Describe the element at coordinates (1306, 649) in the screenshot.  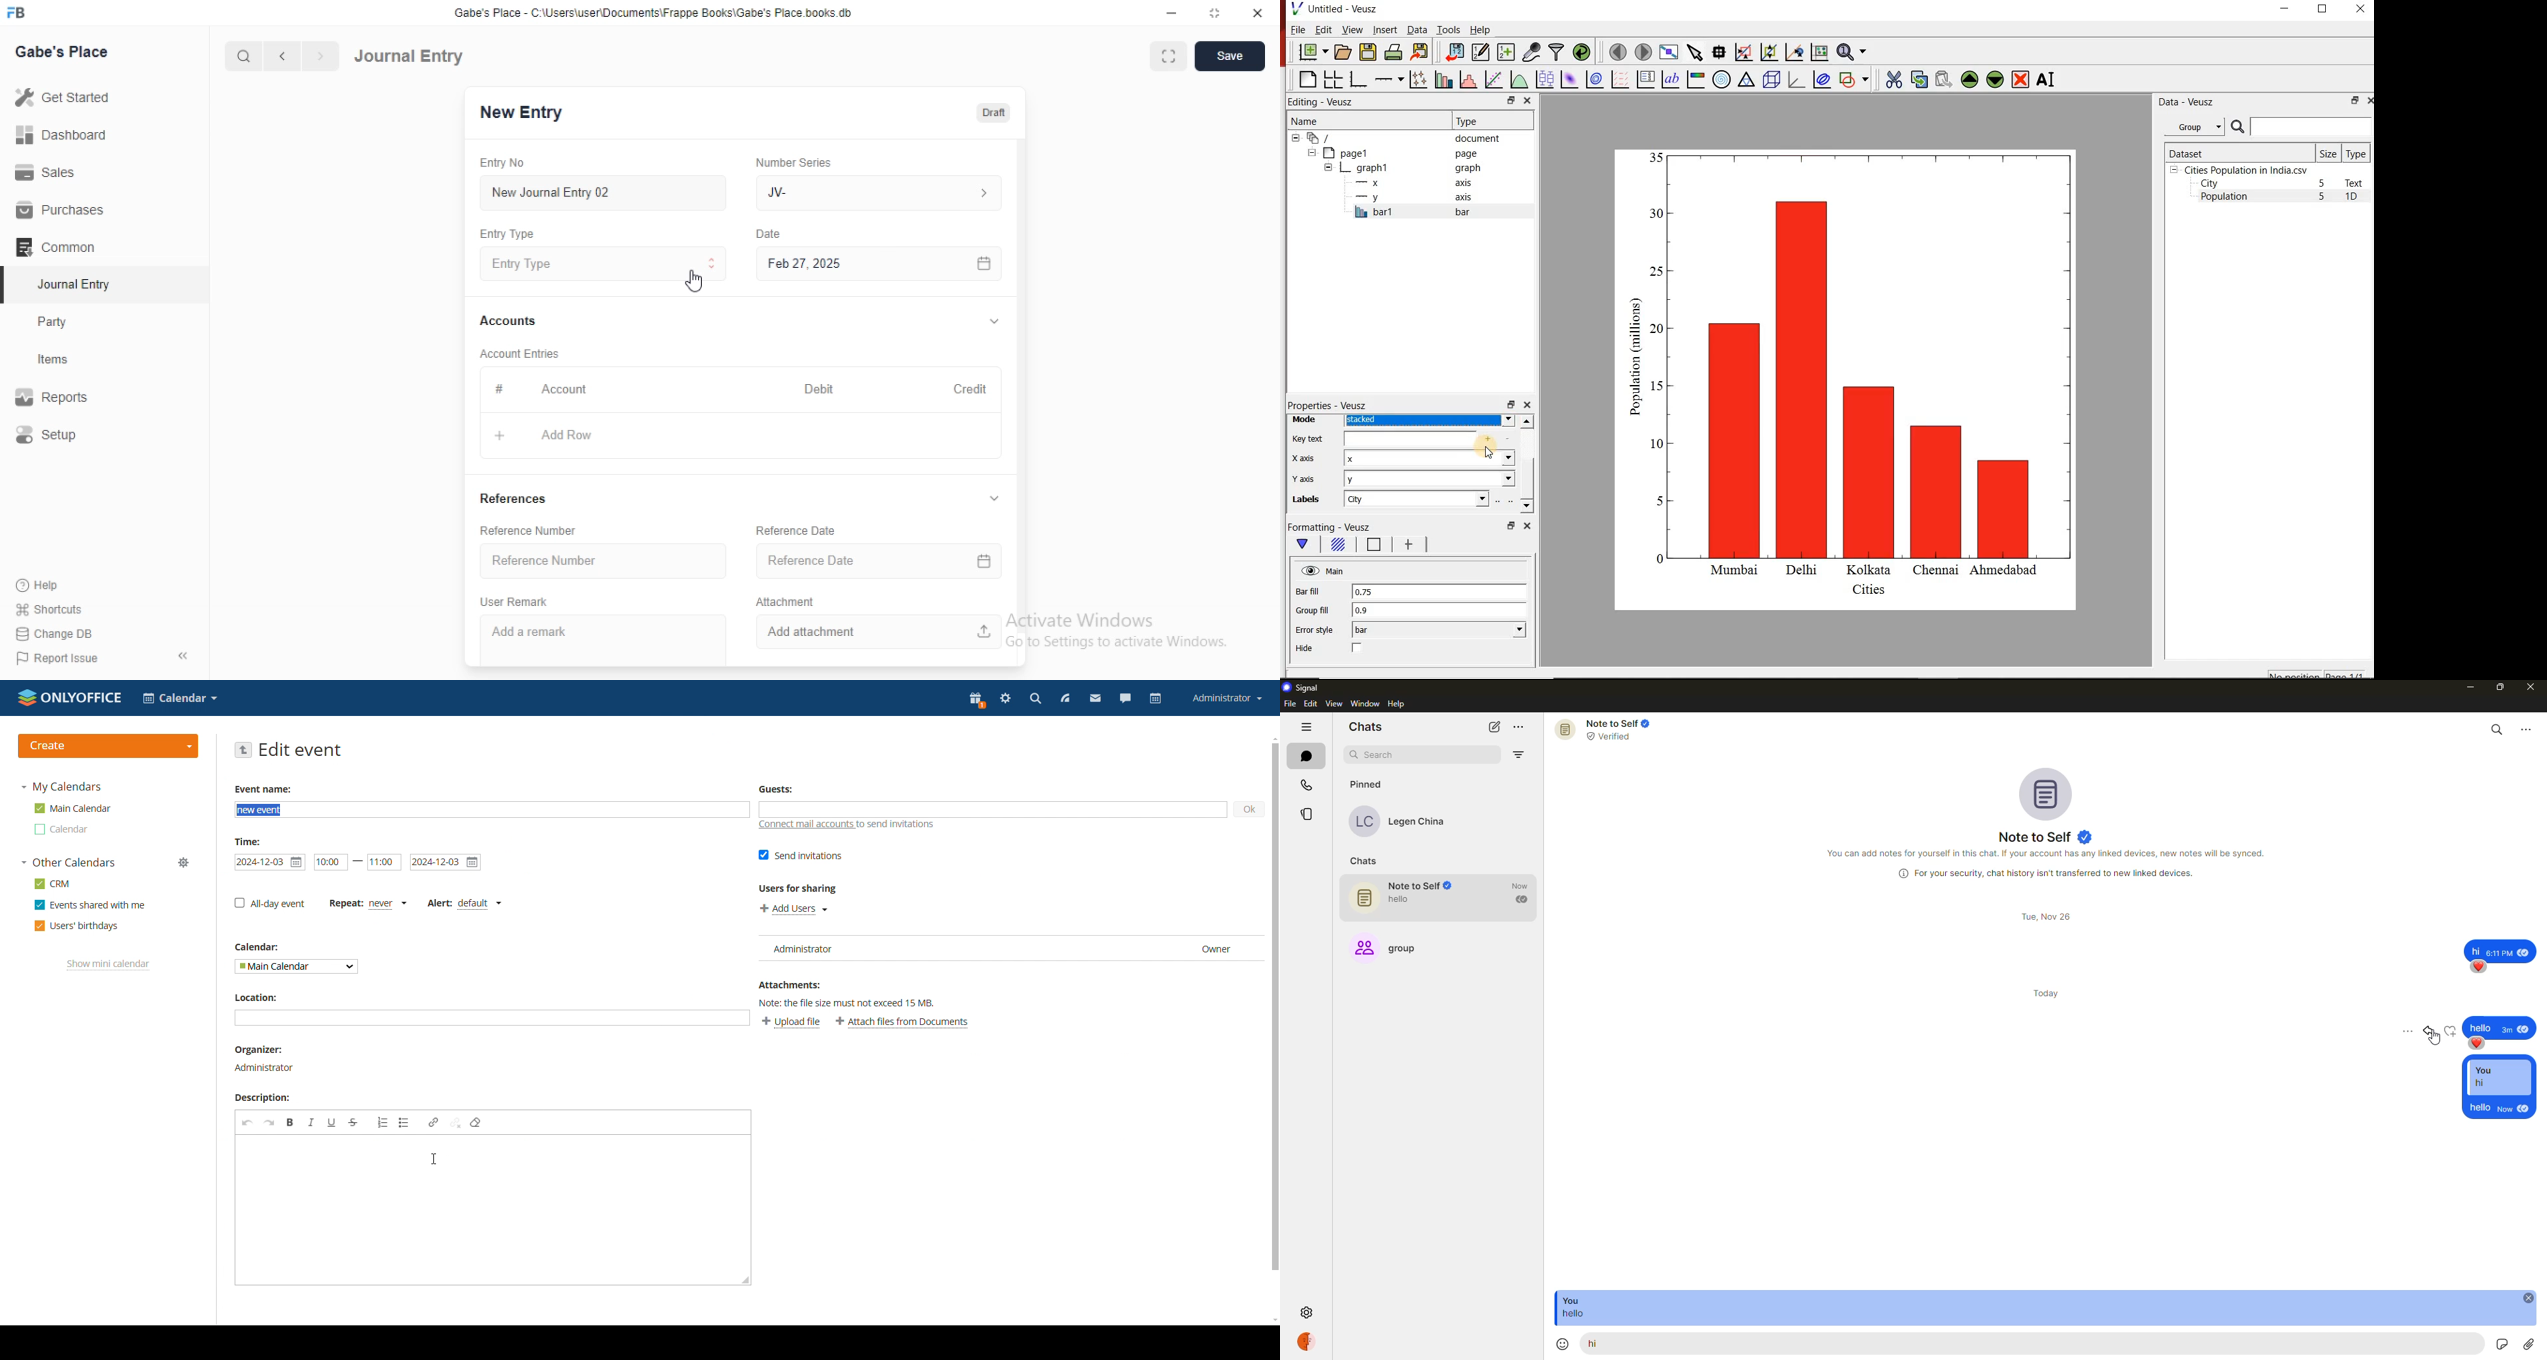
I see `Hide` at that location.